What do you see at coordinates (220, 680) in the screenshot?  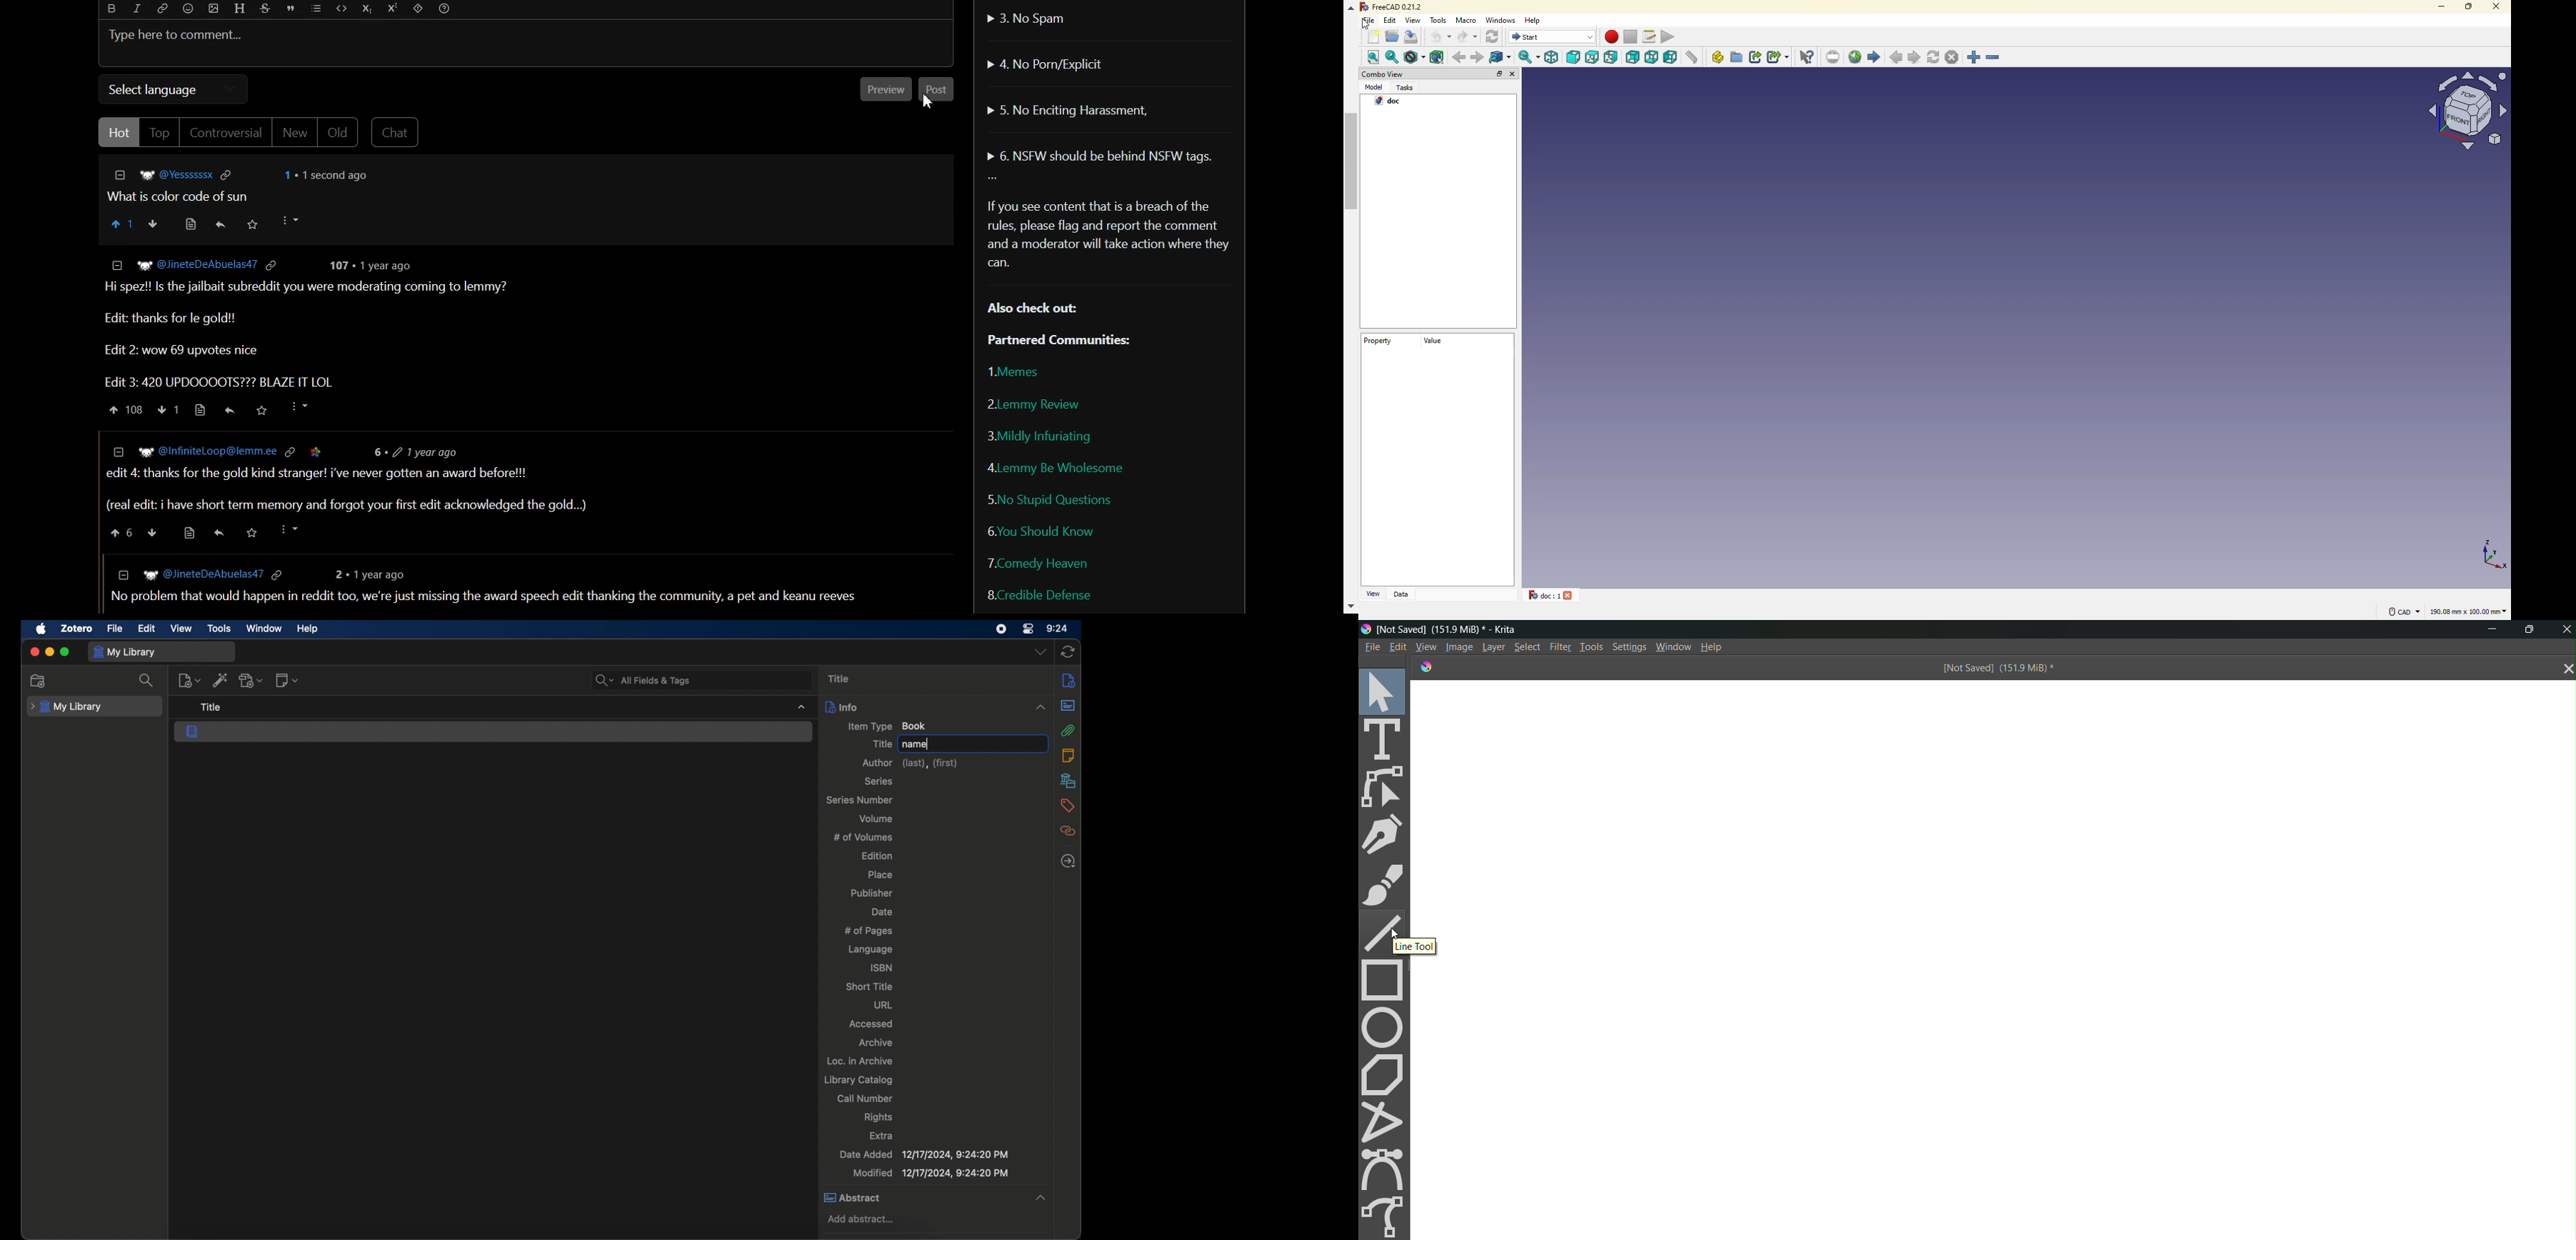 I see `add items` at bounding box center [220, 680].